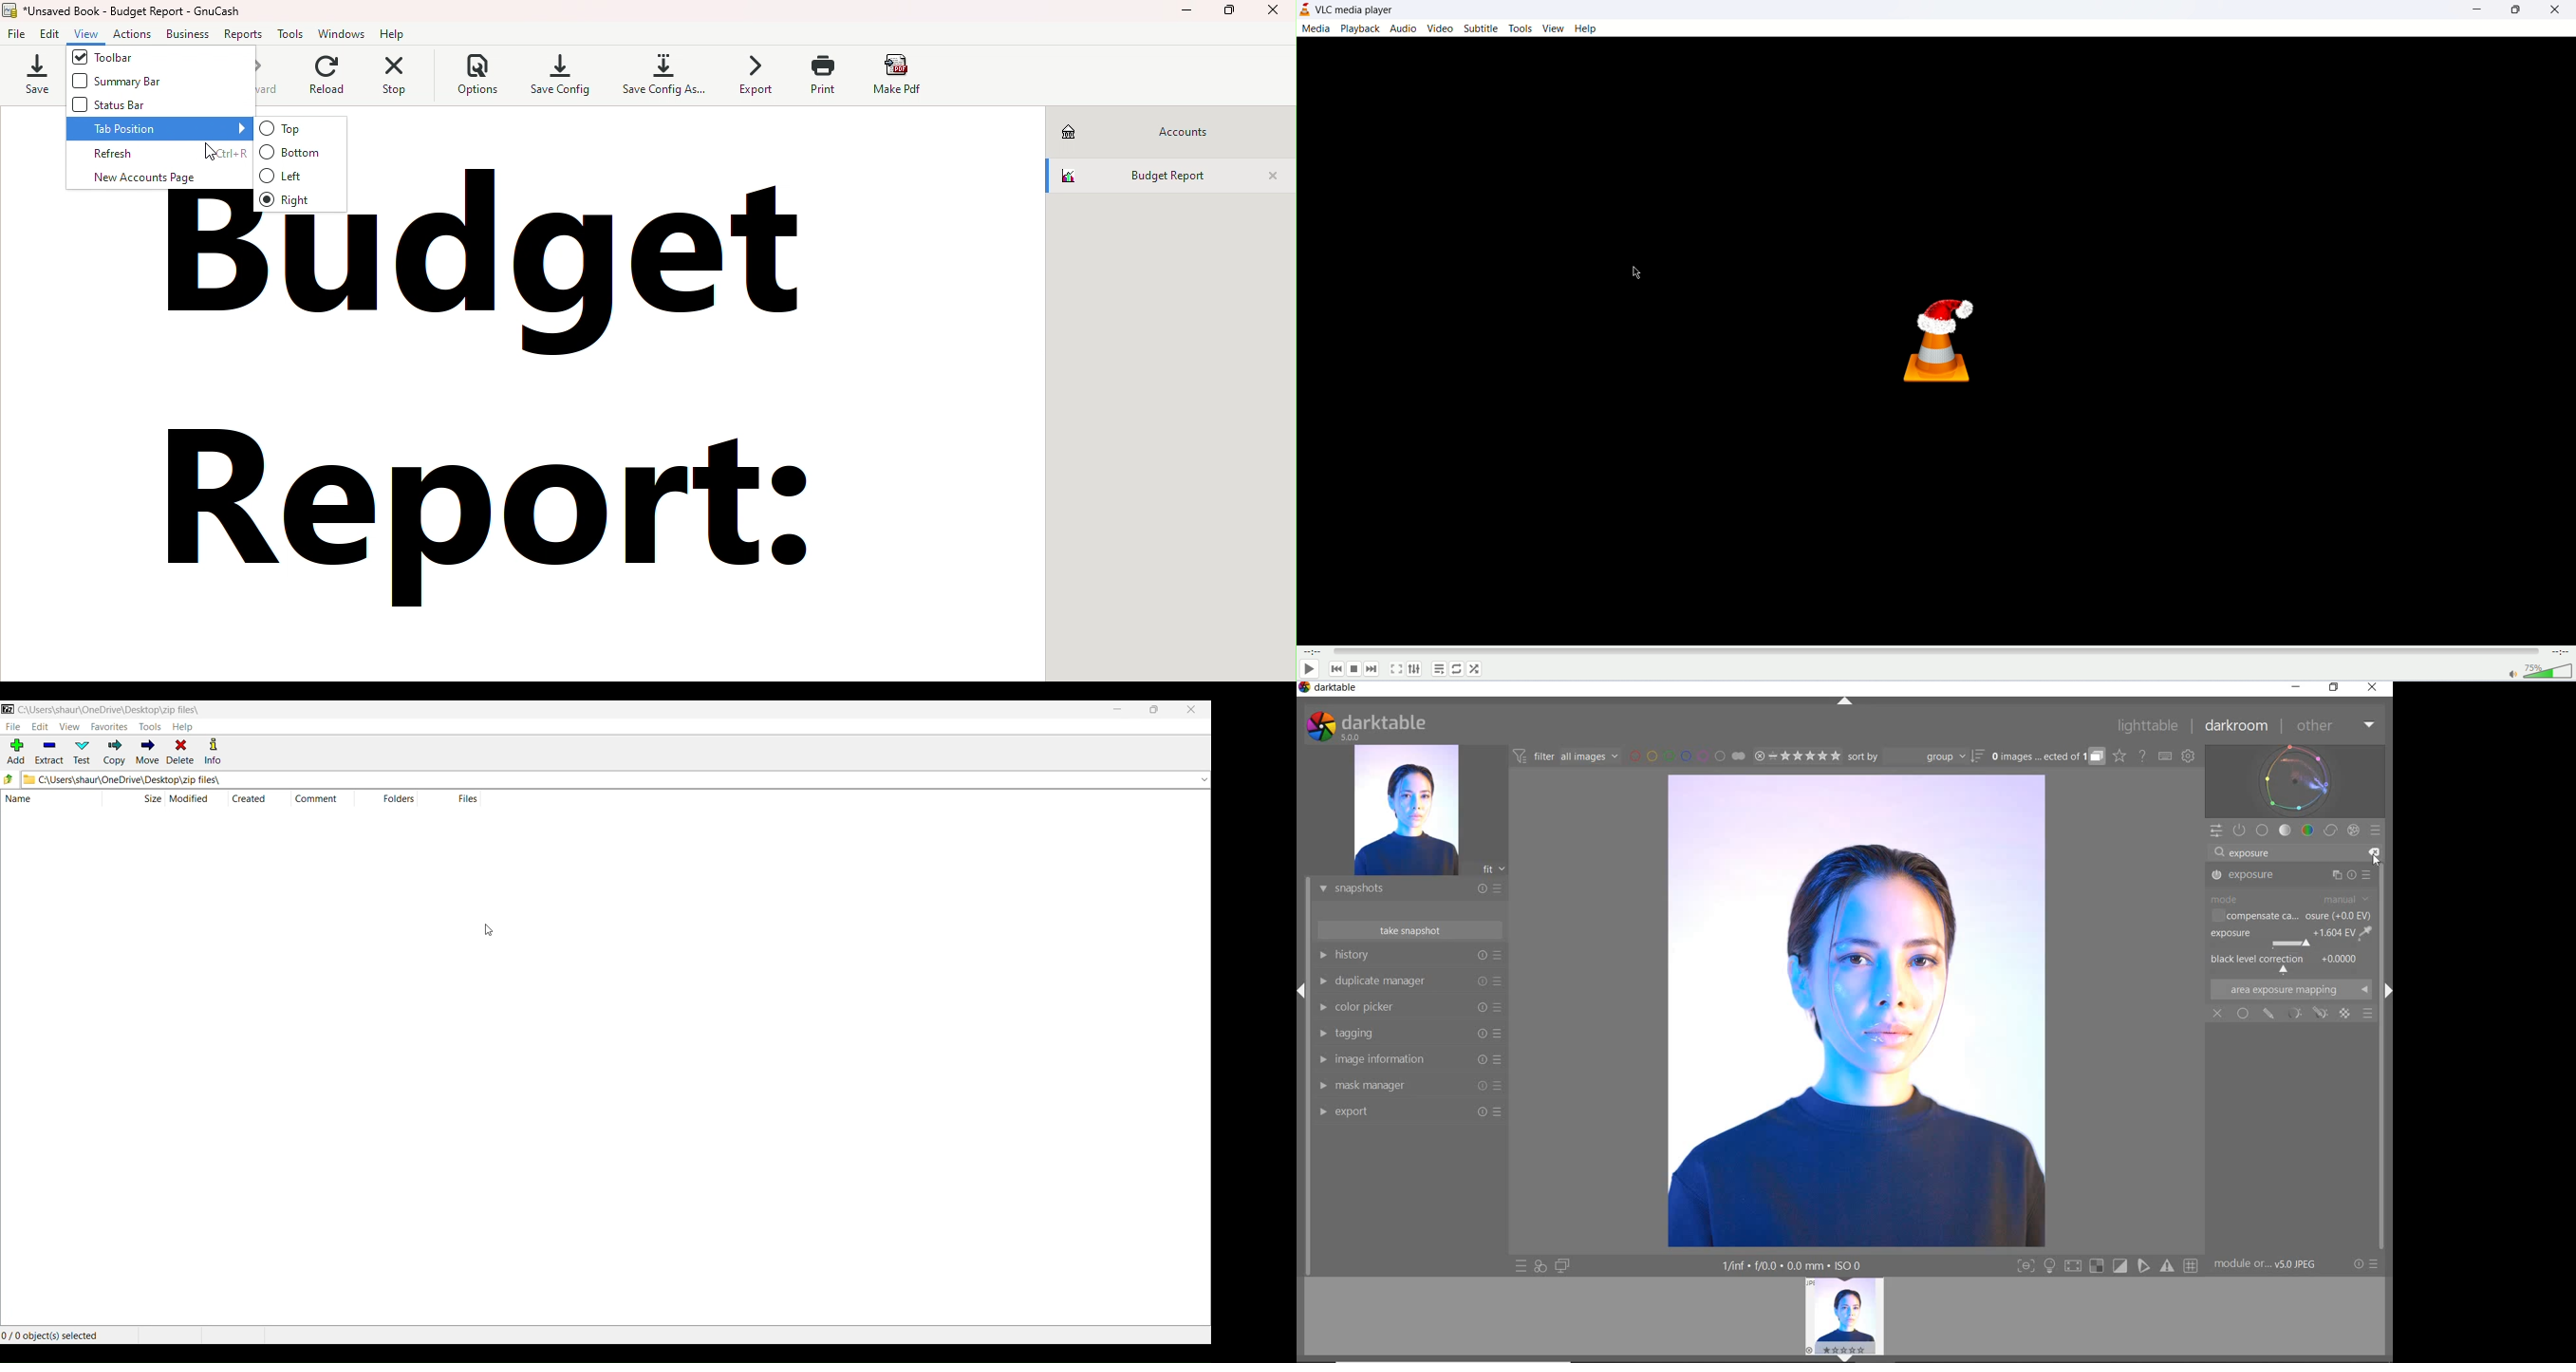  What do you see at coordinates (2320, 1014) in the screenshot?
I see `MASK OPTION` at bounding box center [2320, 1014].